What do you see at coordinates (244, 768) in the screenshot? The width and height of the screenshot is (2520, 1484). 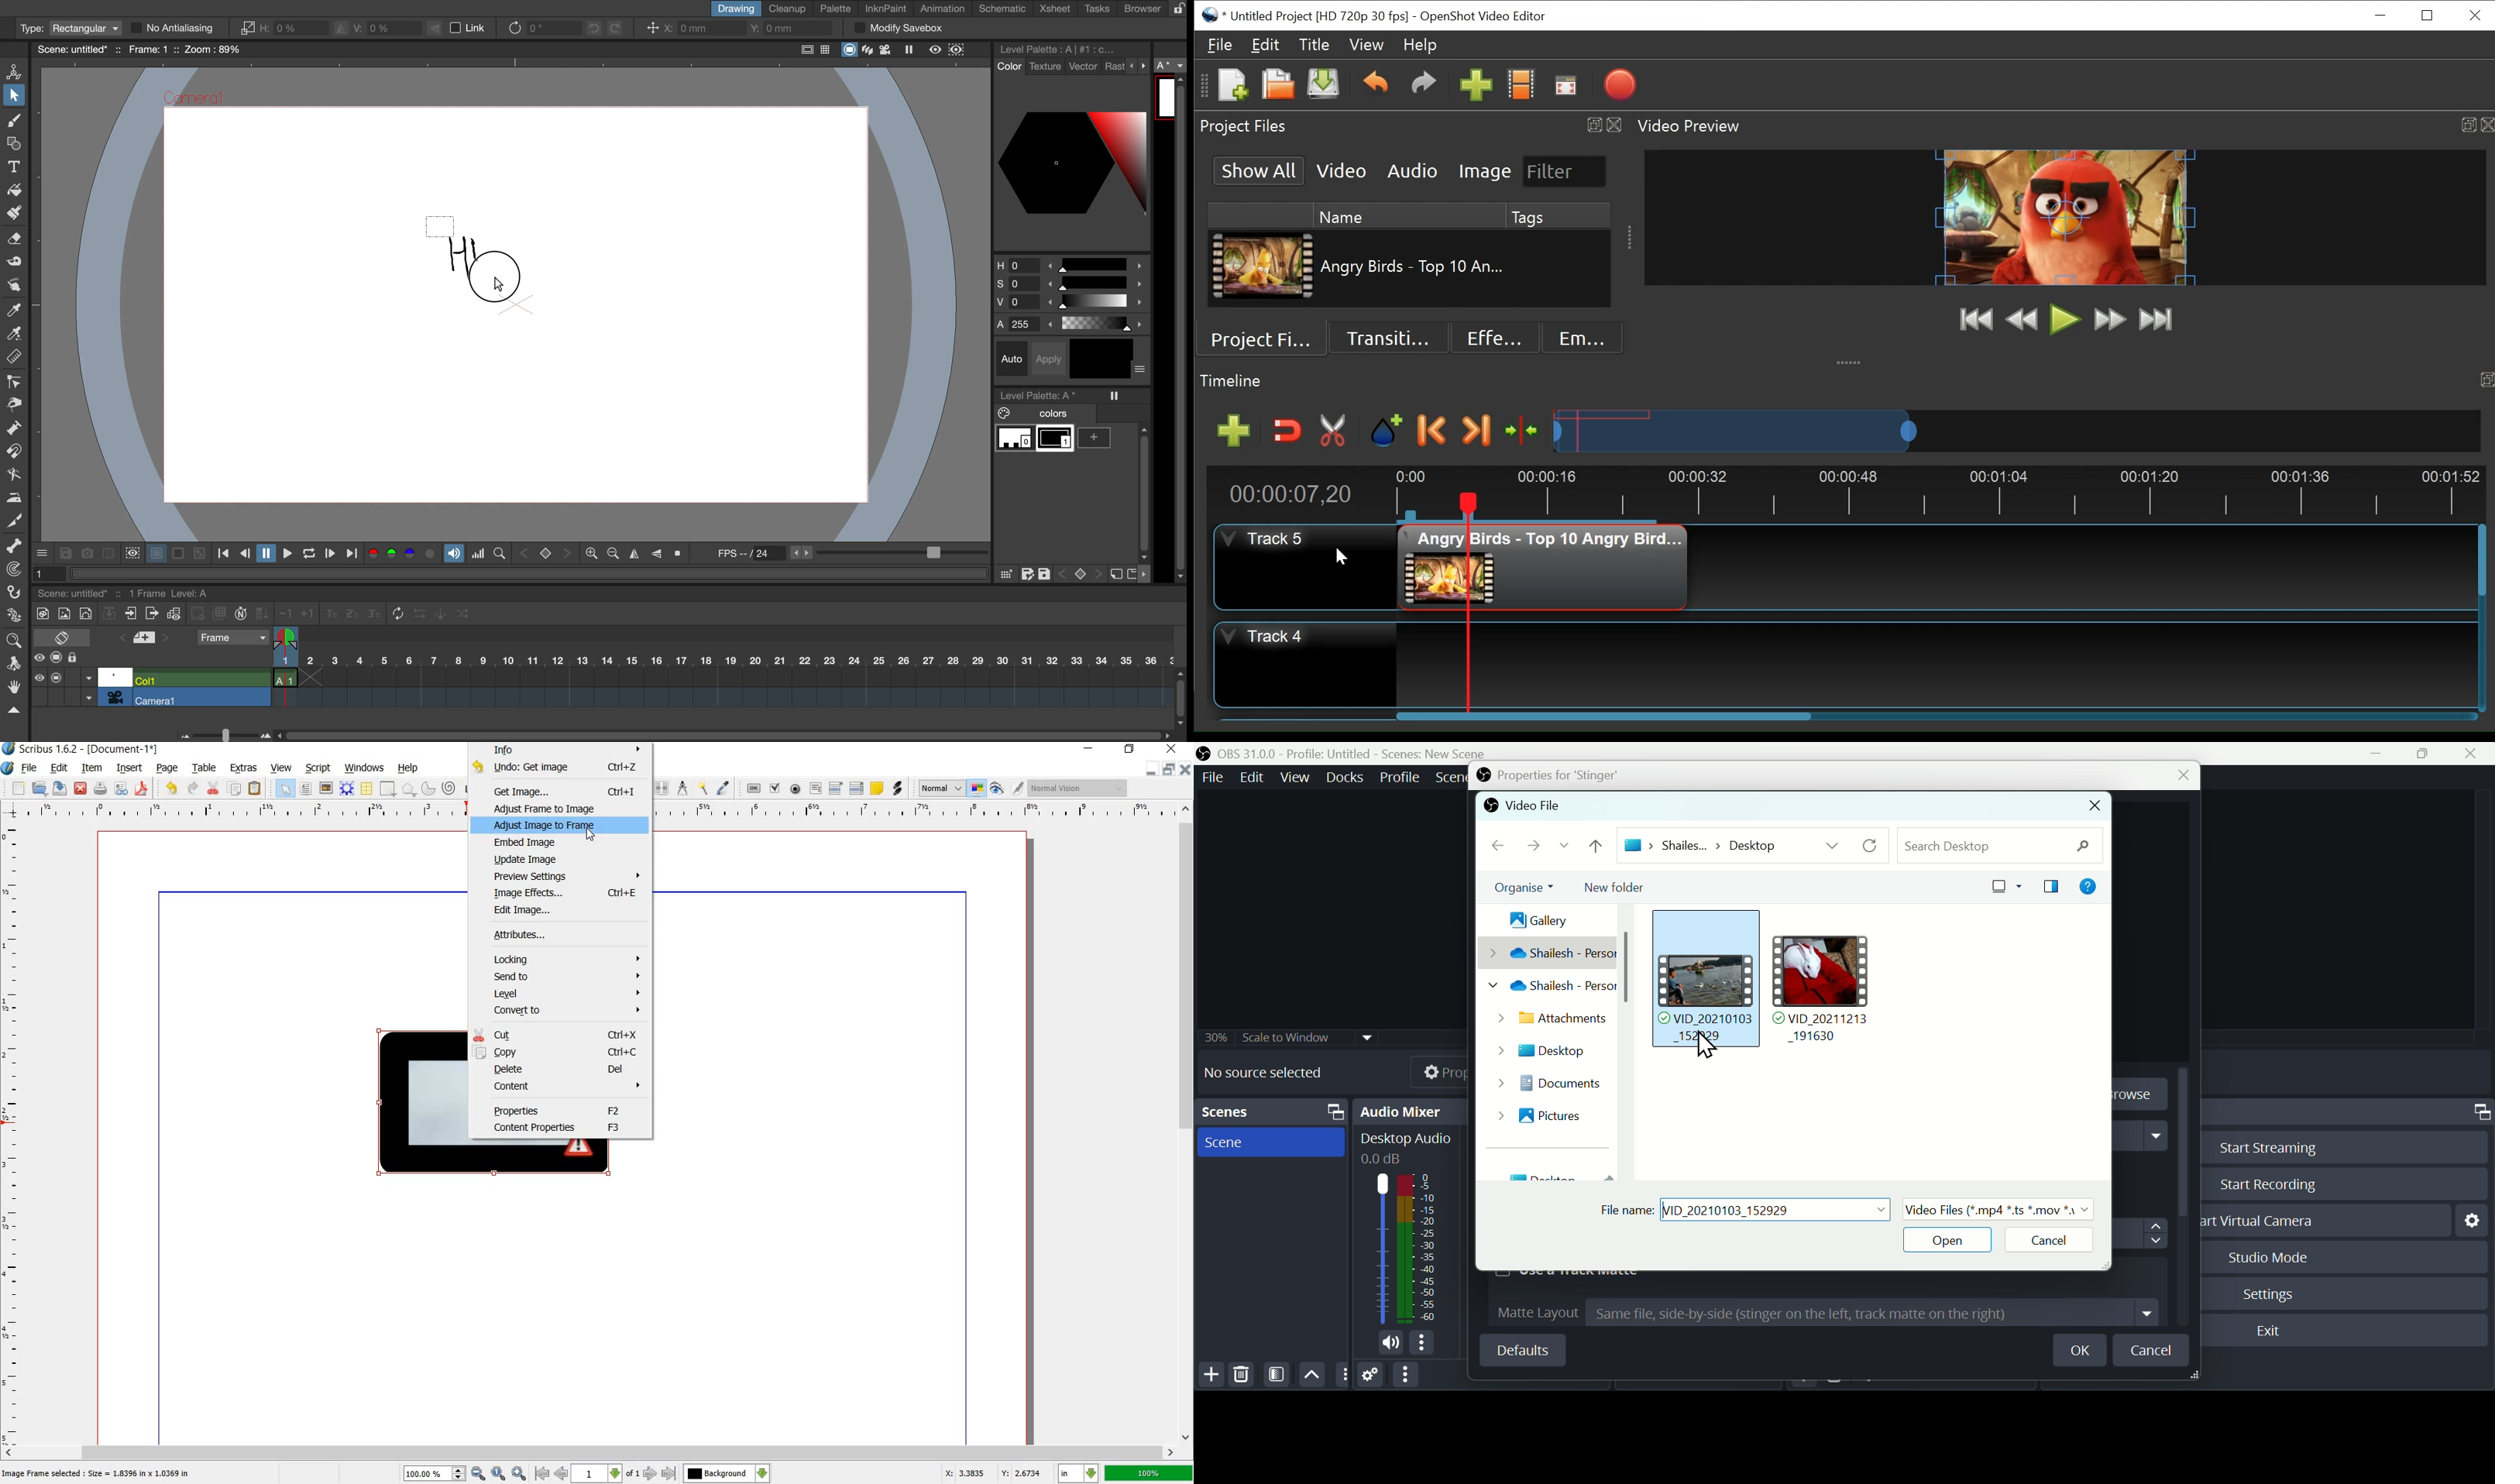 I see `extras` at bounding box center [244, 768].